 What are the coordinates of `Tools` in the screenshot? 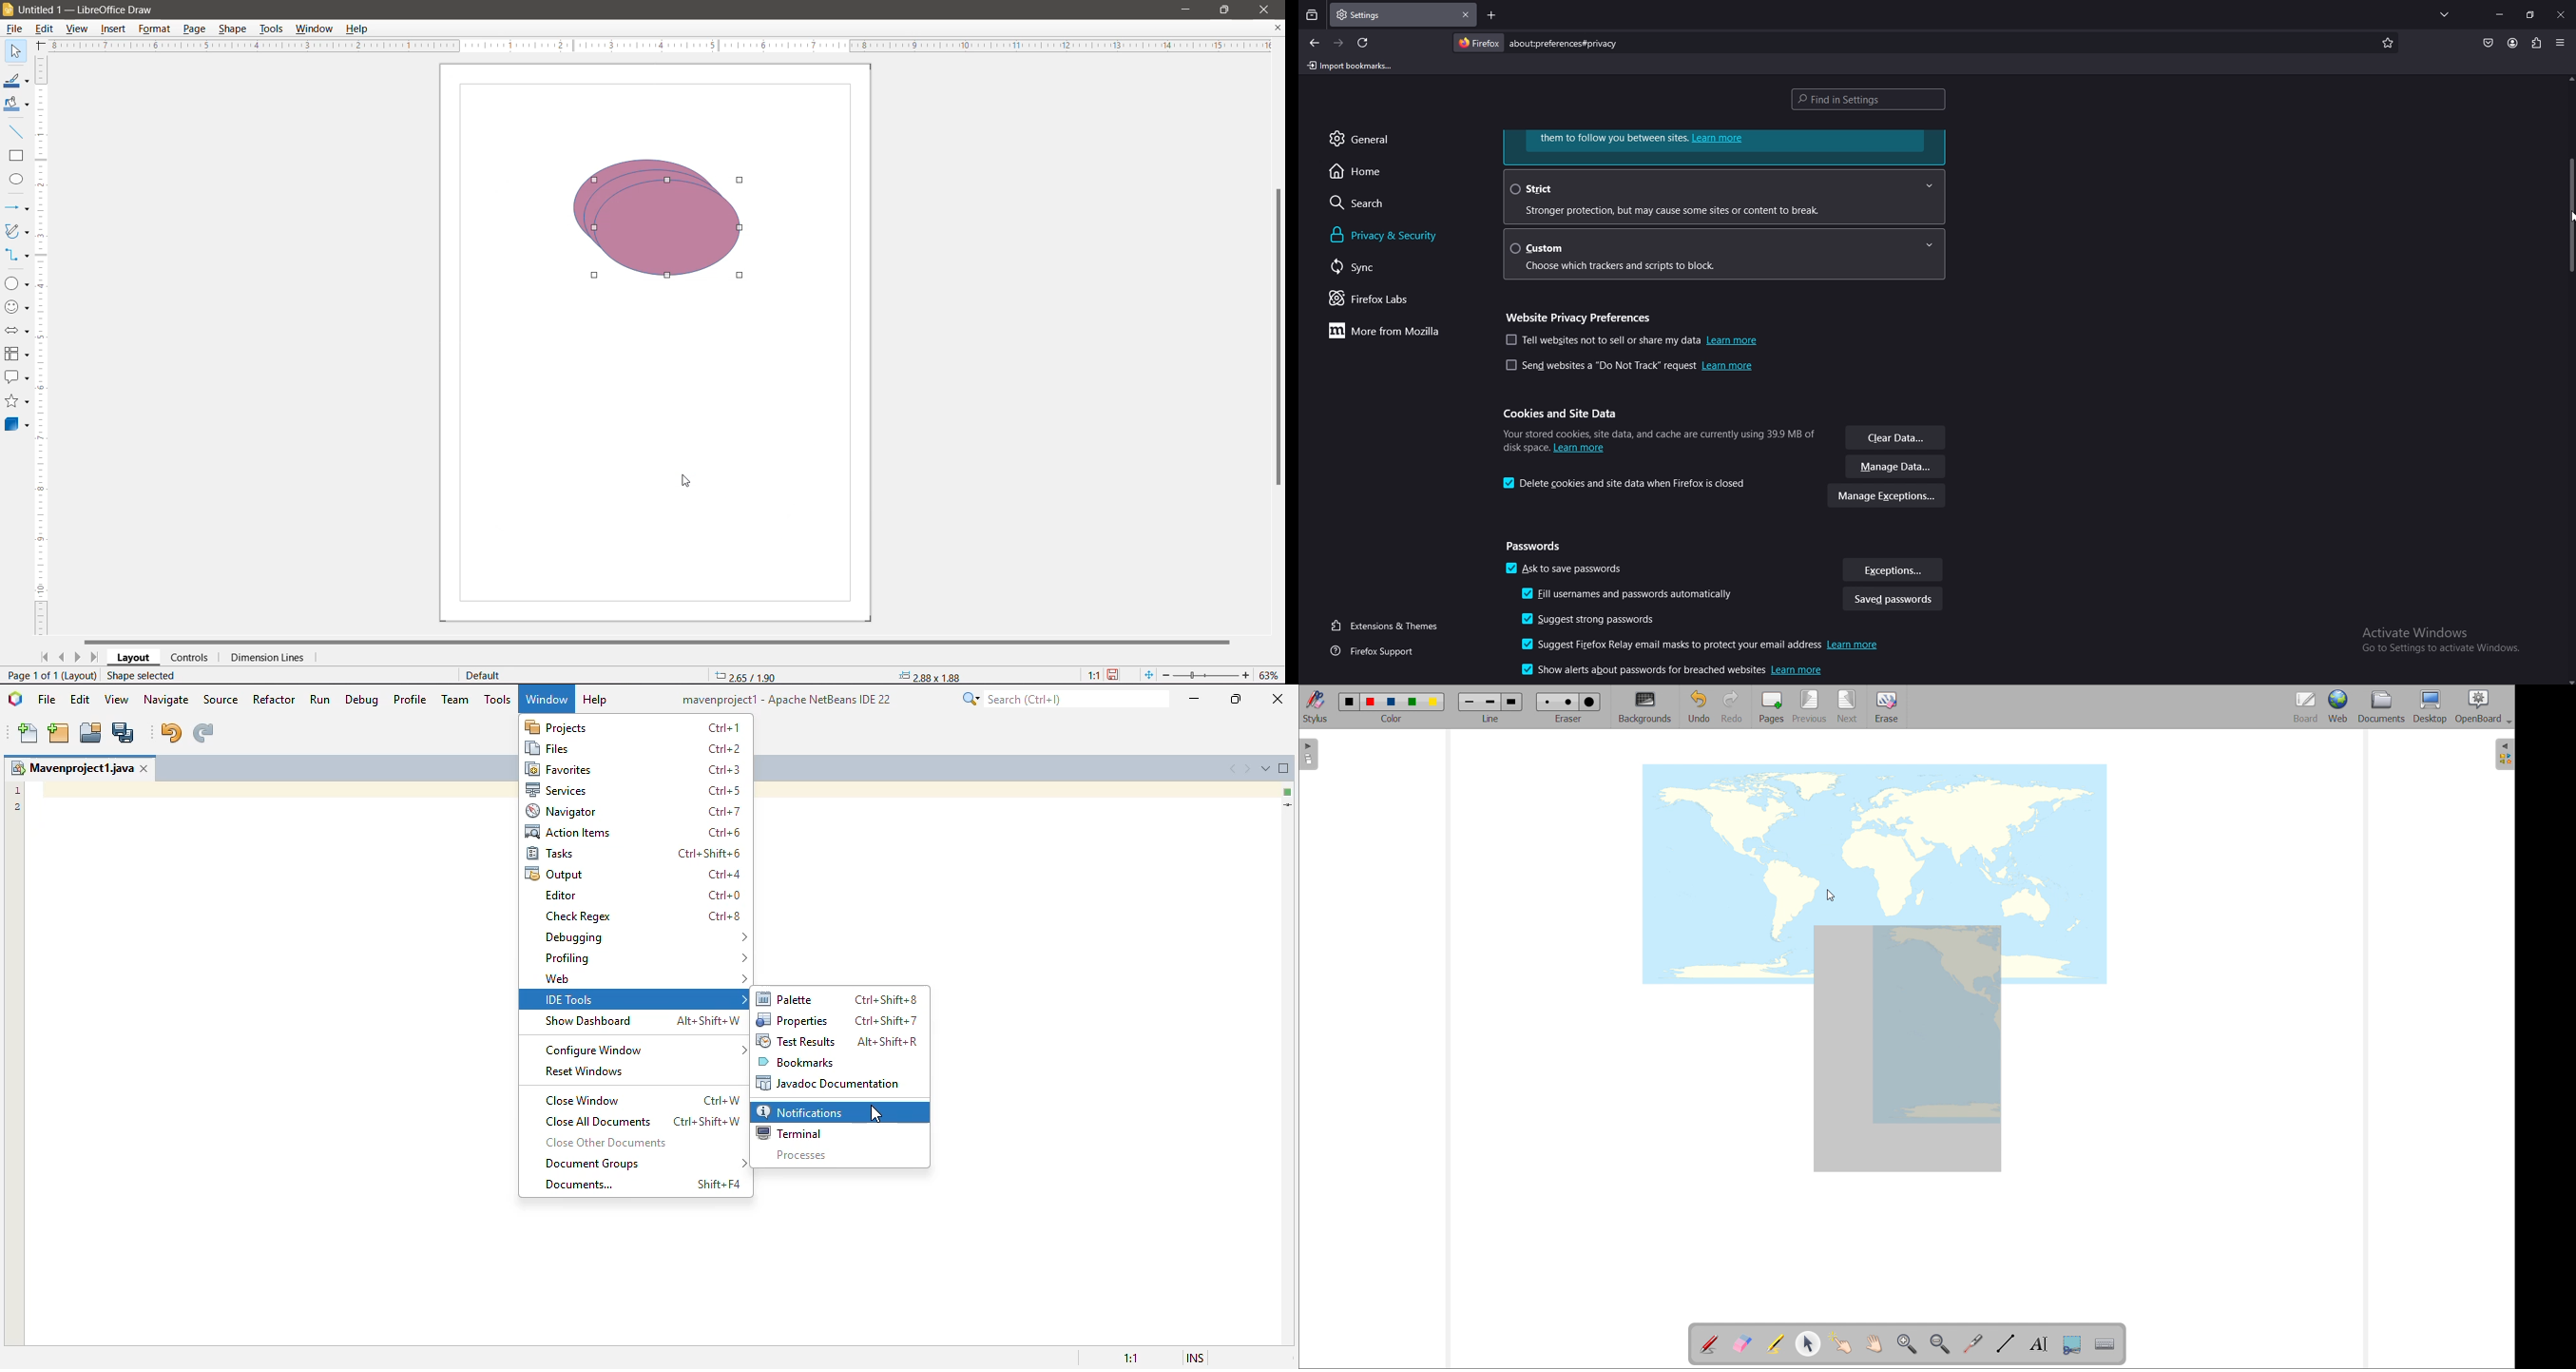 It's located at (271, 30).